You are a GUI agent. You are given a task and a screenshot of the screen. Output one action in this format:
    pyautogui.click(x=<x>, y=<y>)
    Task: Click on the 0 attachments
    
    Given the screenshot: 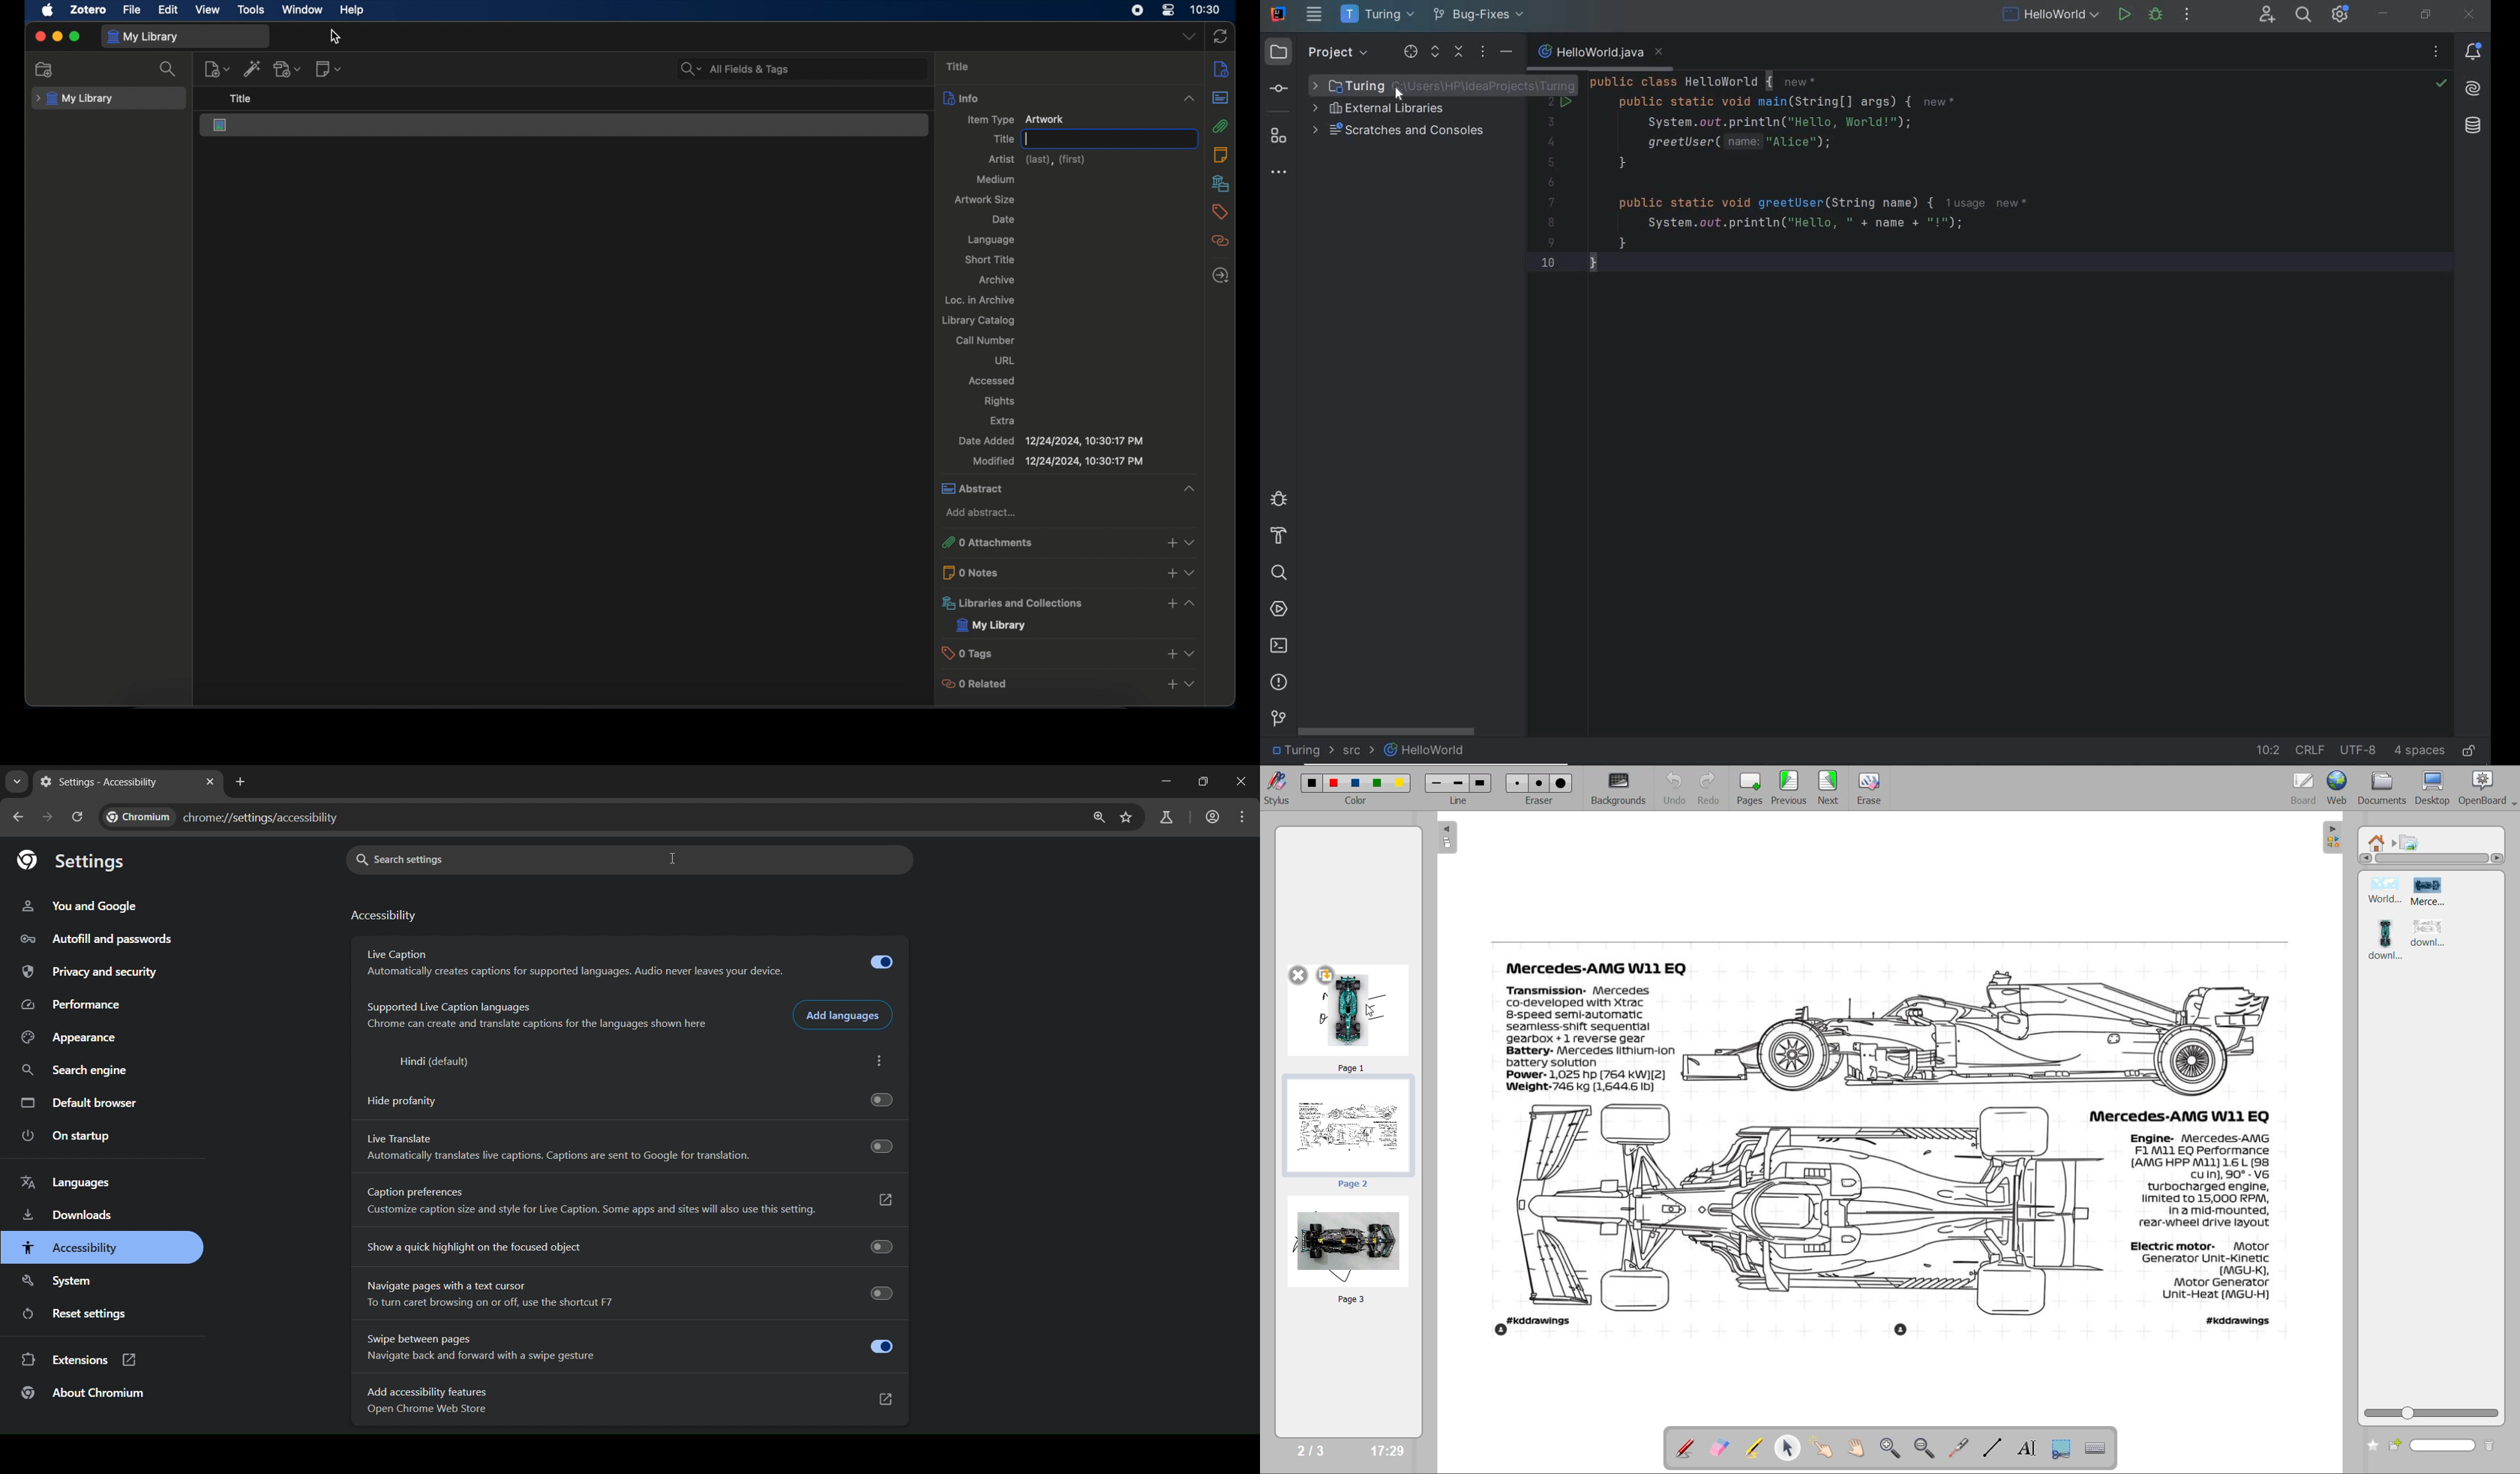 What is the action you would take?
    pyautogui.click(x=997, y=542)
    